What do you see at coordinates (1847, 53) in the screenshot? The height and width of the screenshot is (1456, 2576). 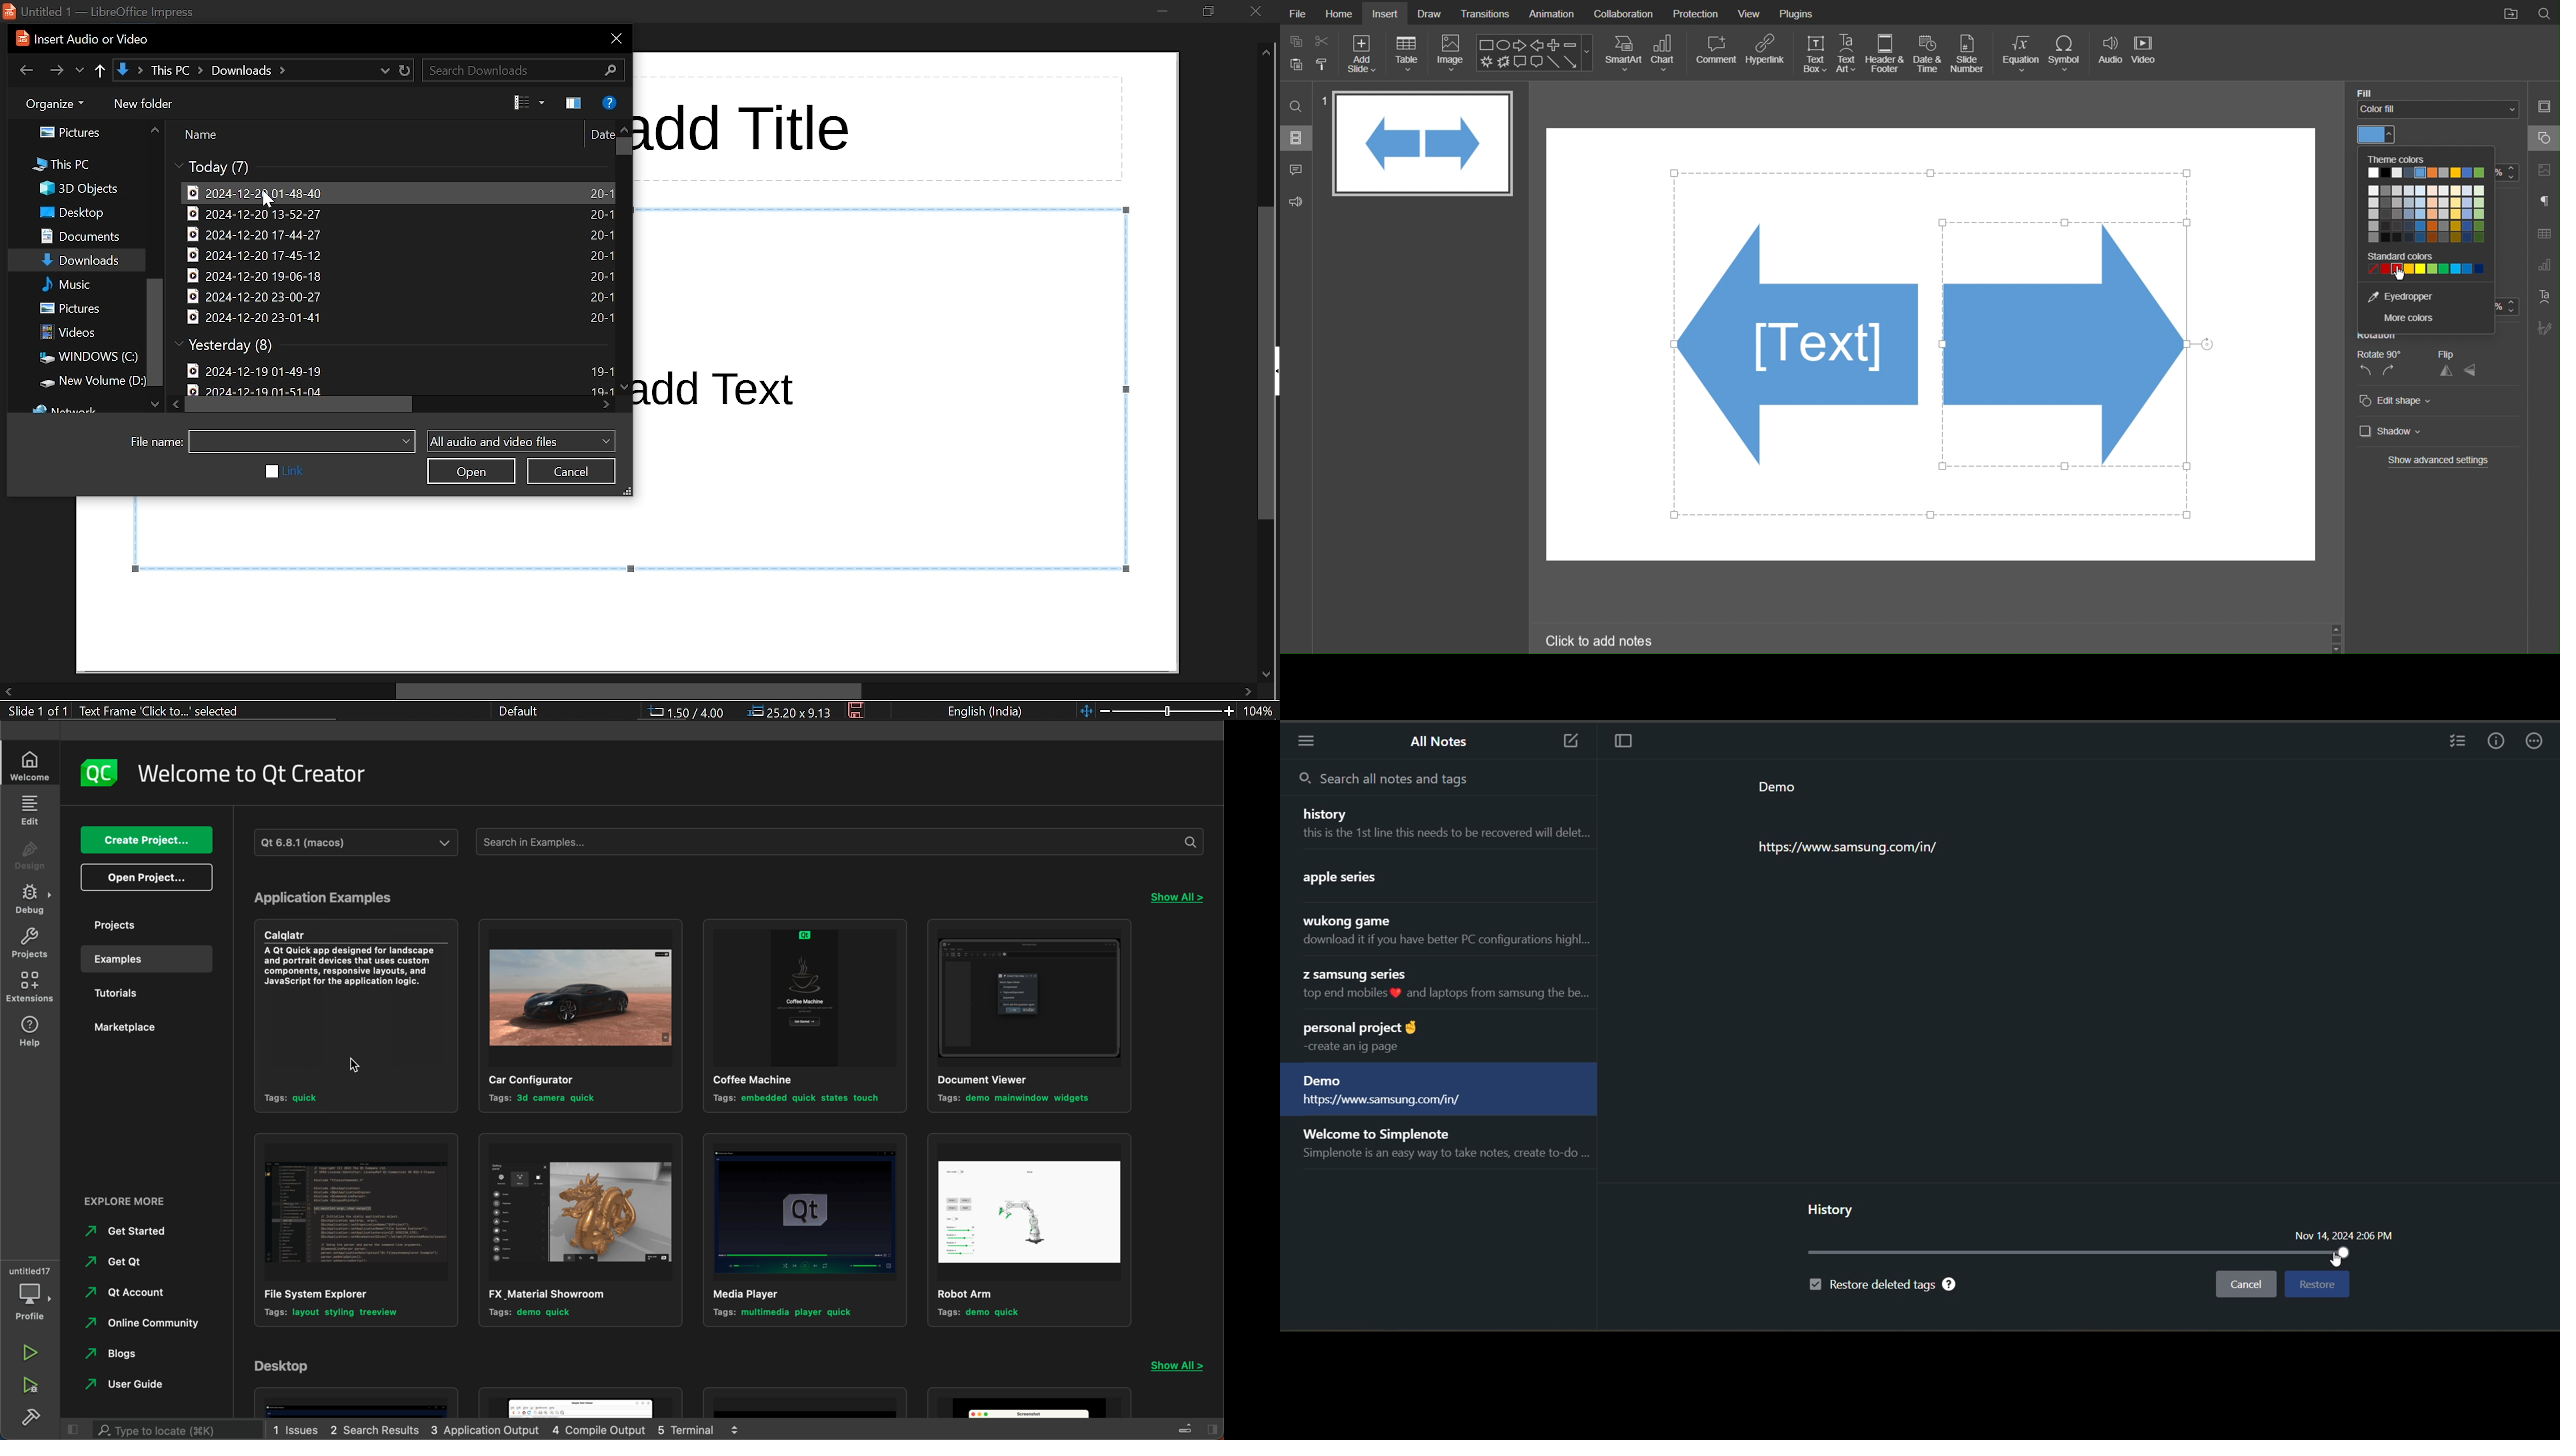 I see `Text Art` at bounding box center [1847, 53].